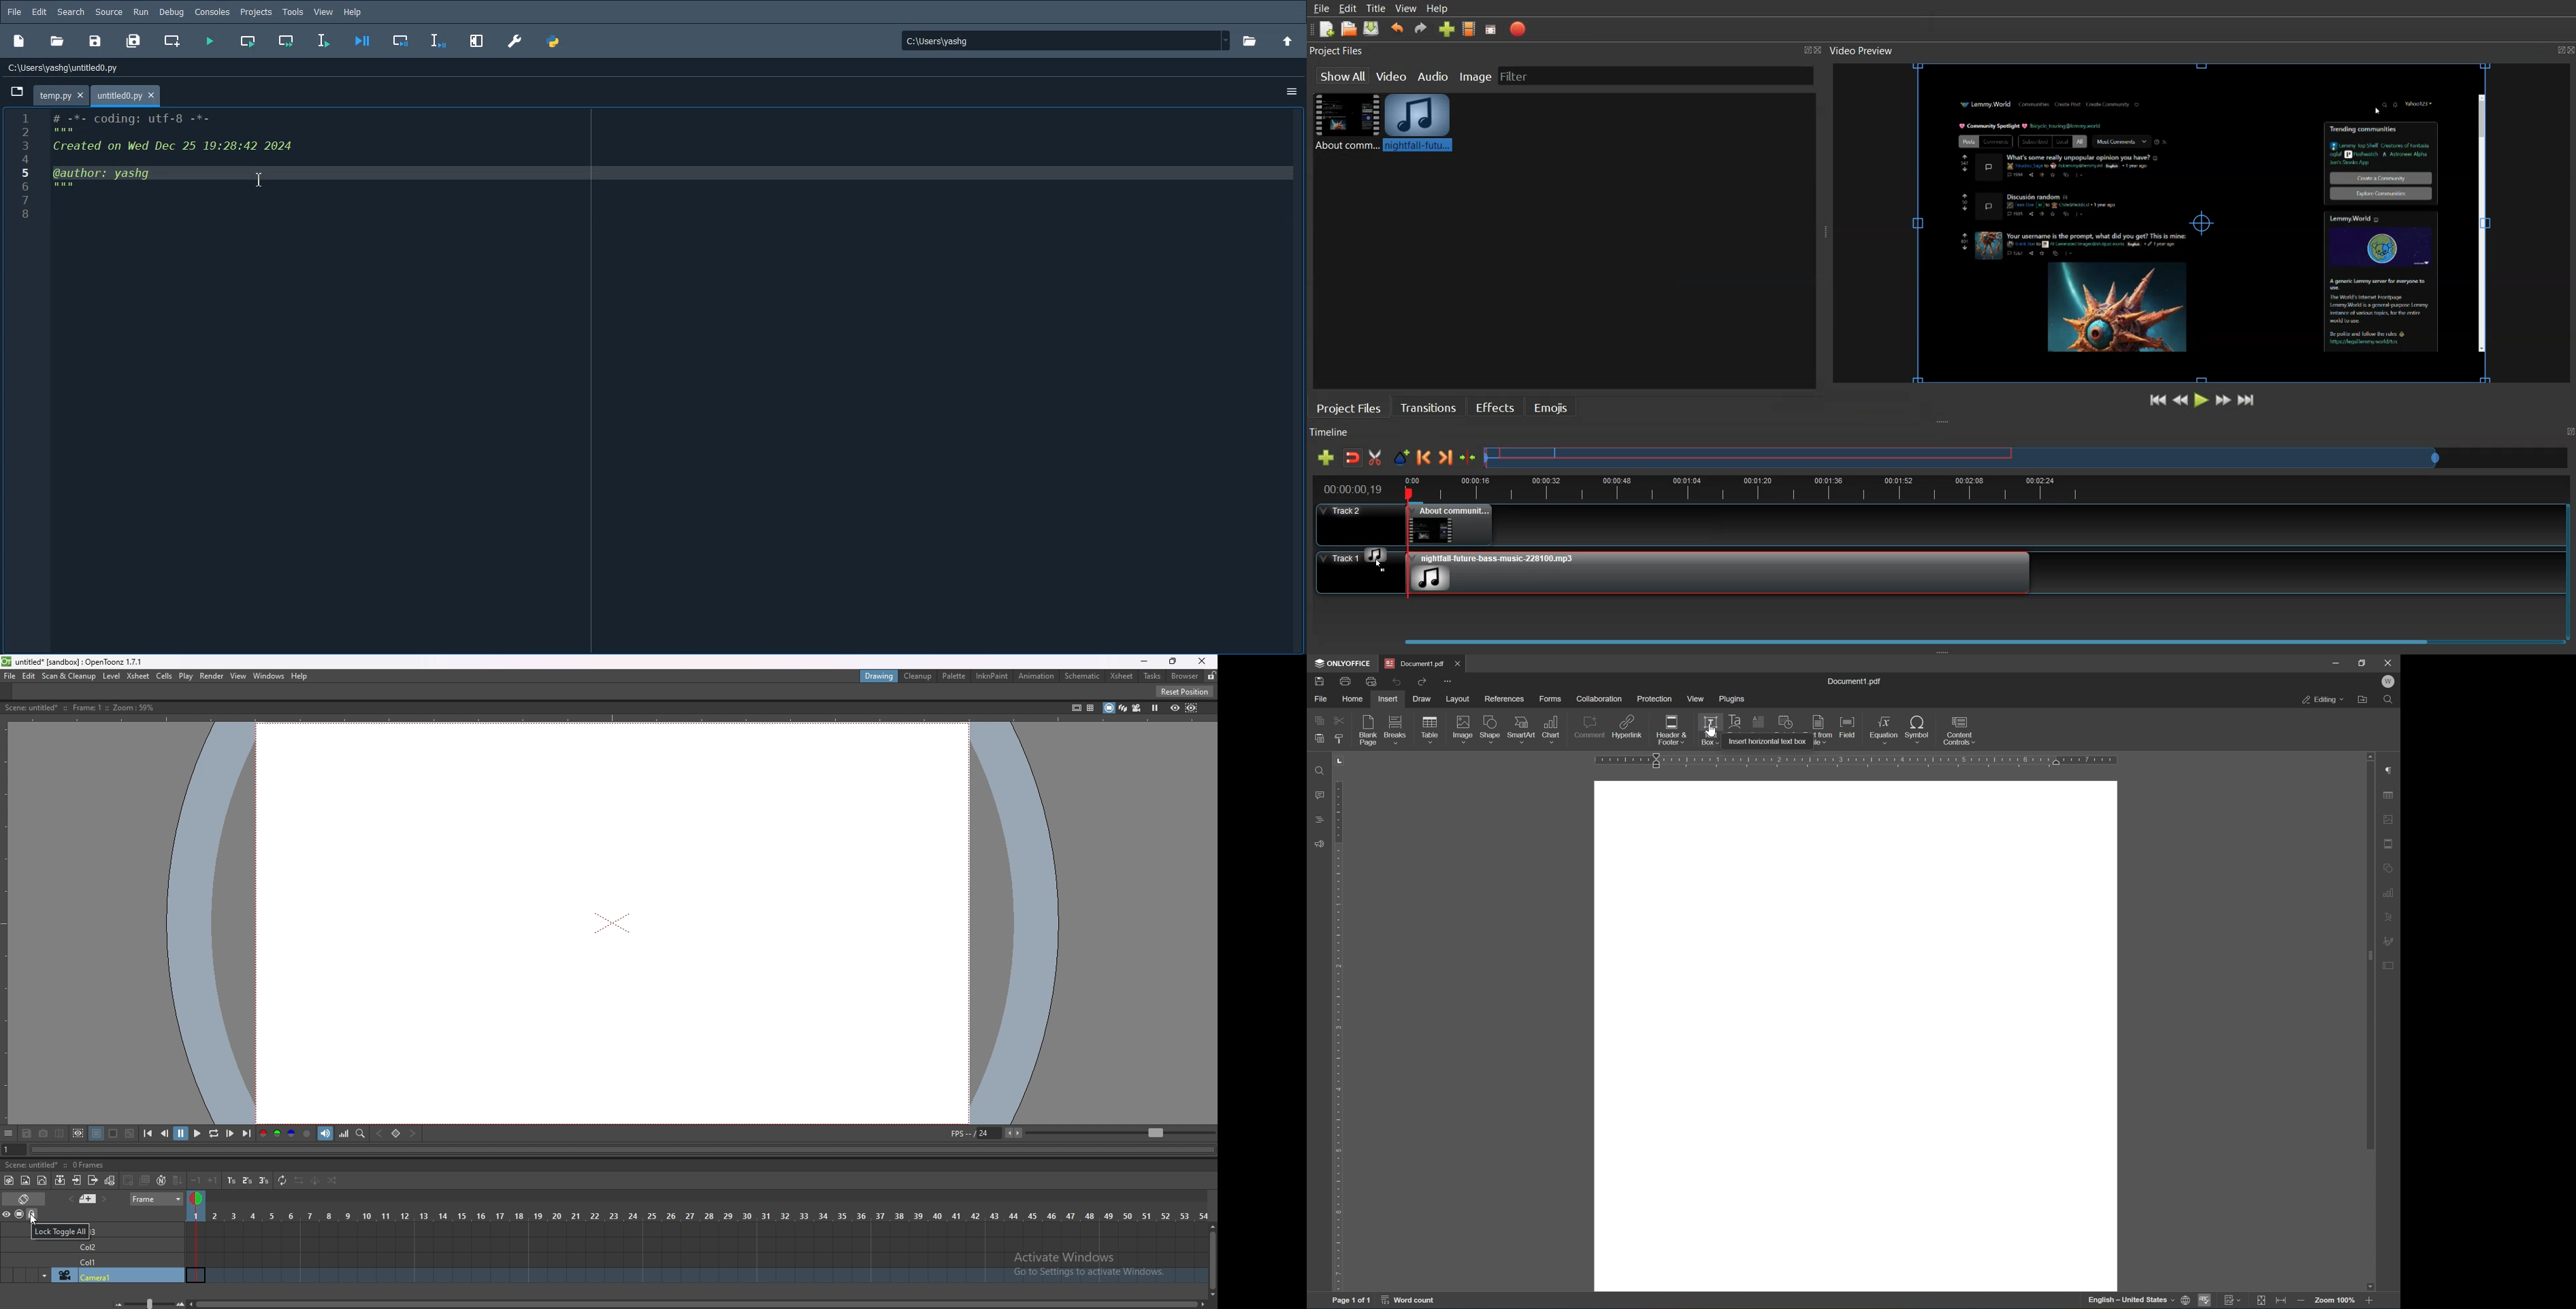 This screenshot has width=2576, height=1316. Describe the element at coordinates (698, 1214) in the screenshot. I see `time` at that location.